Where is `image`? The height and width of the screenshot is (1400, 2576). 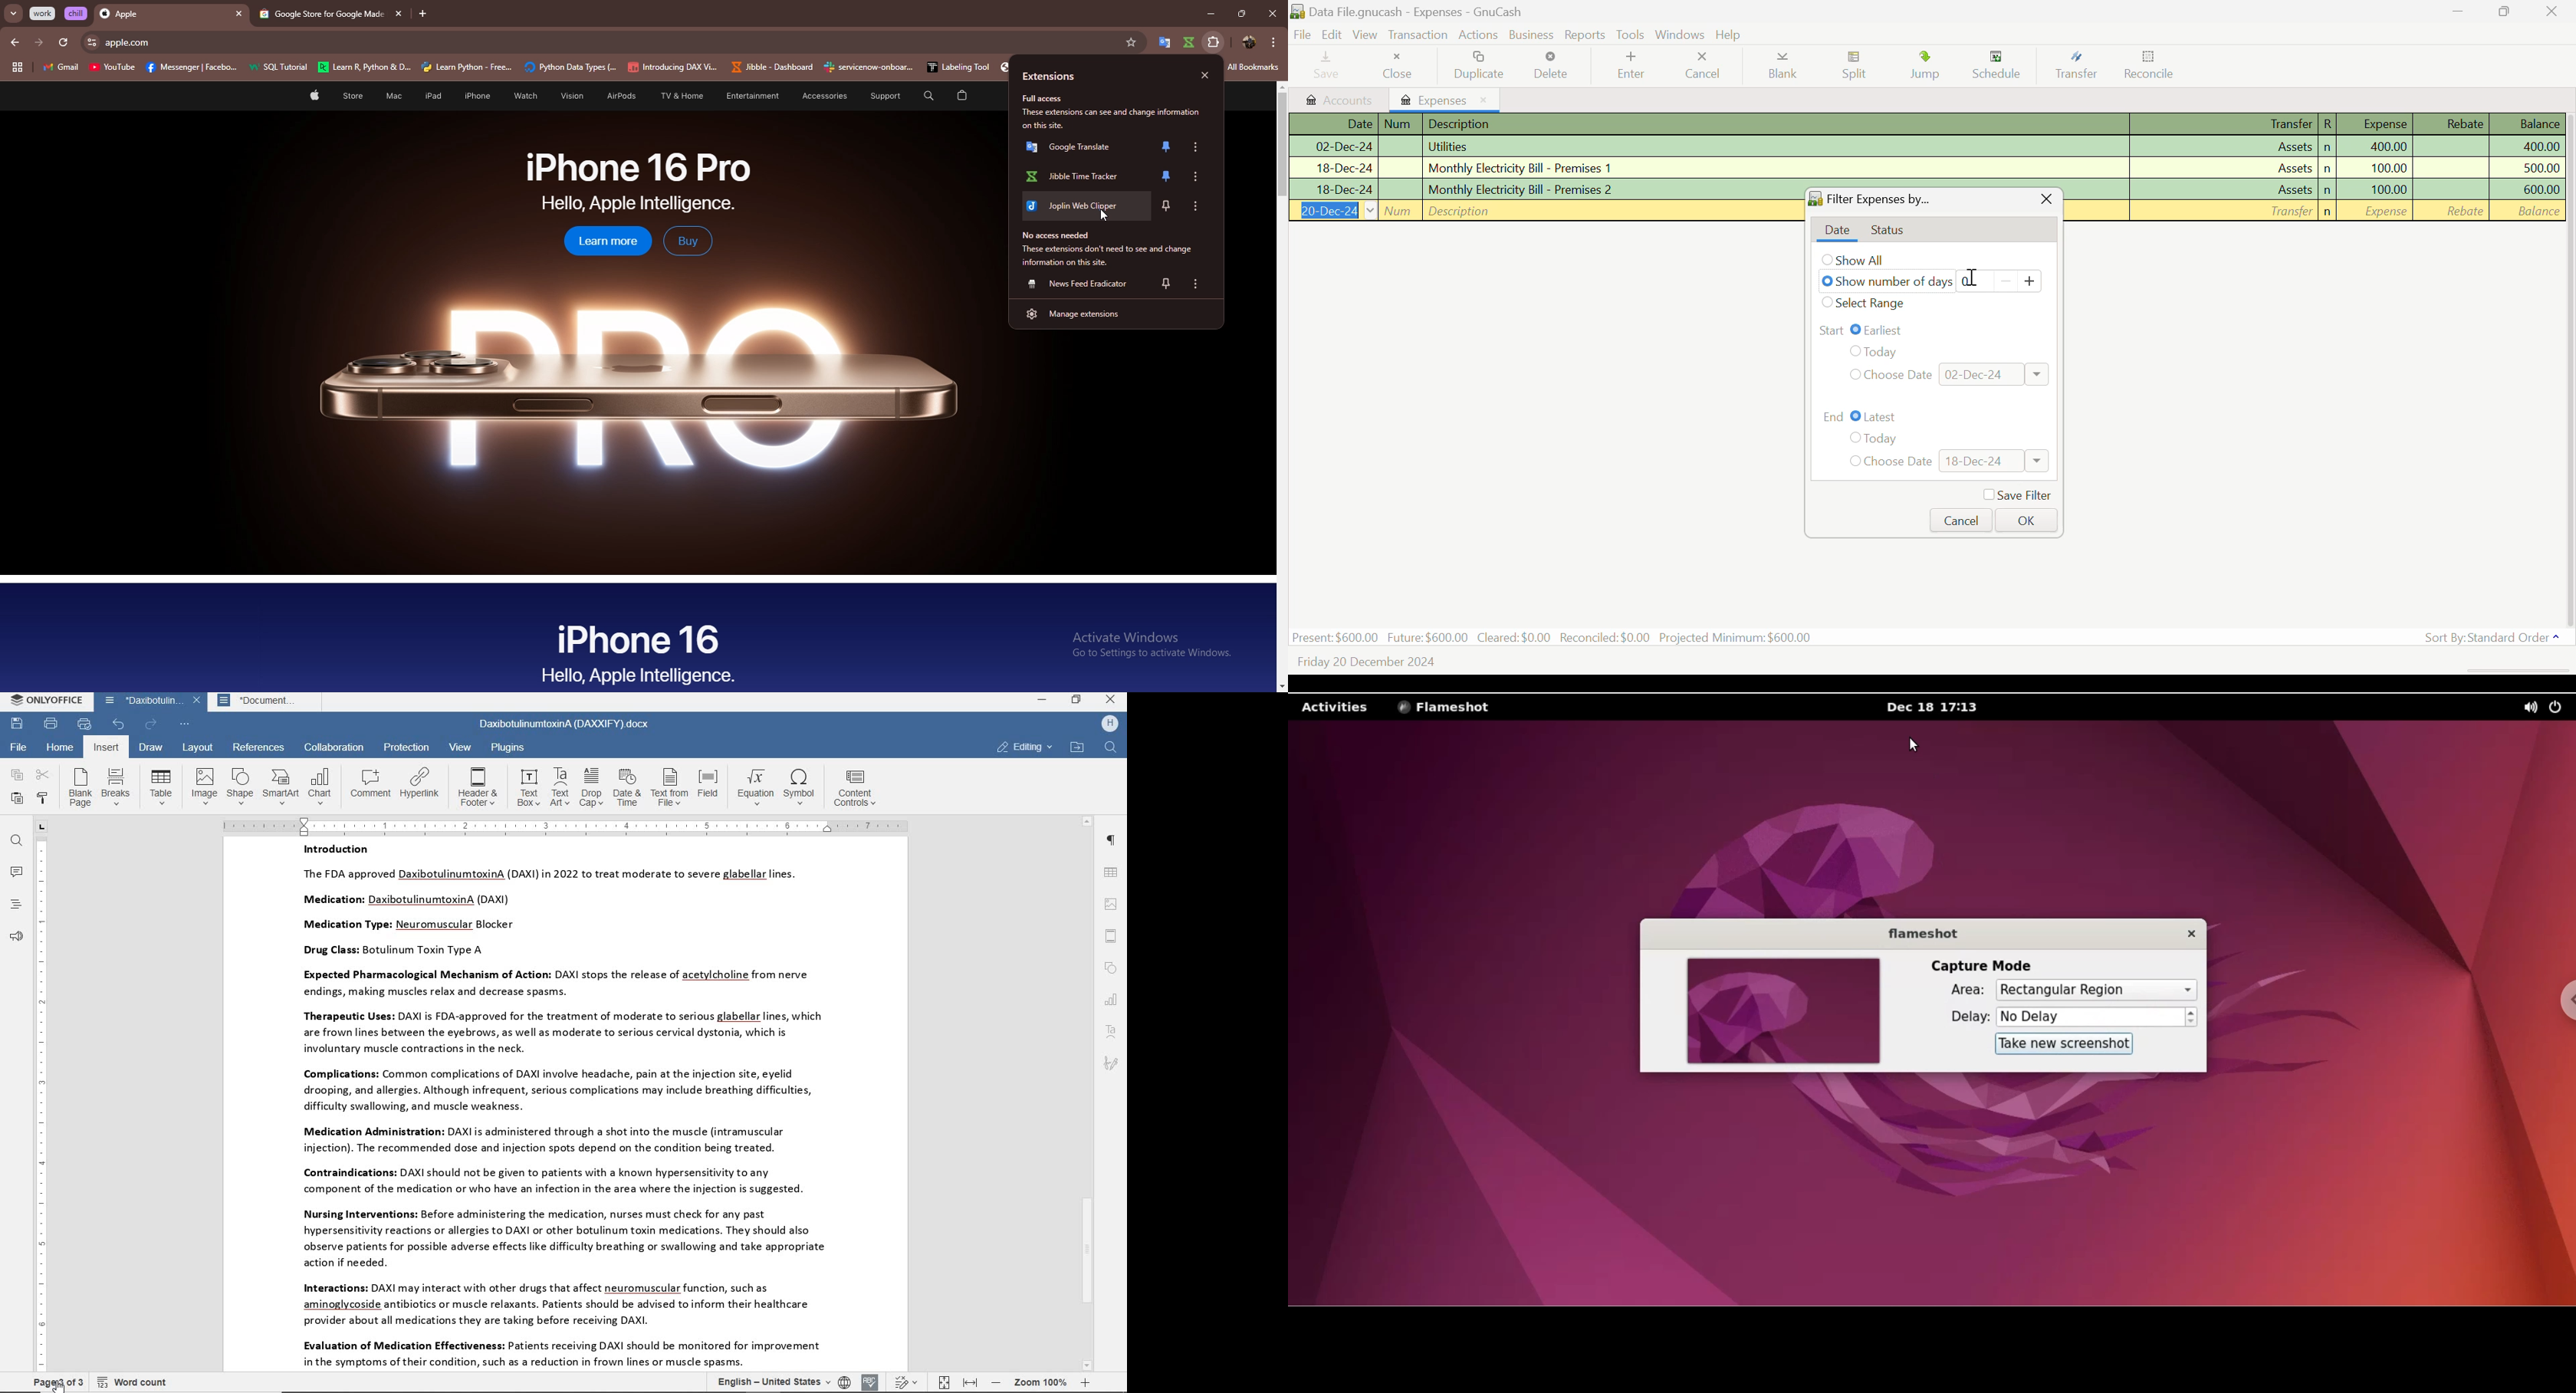
image is located at coordinates (1113, 904).